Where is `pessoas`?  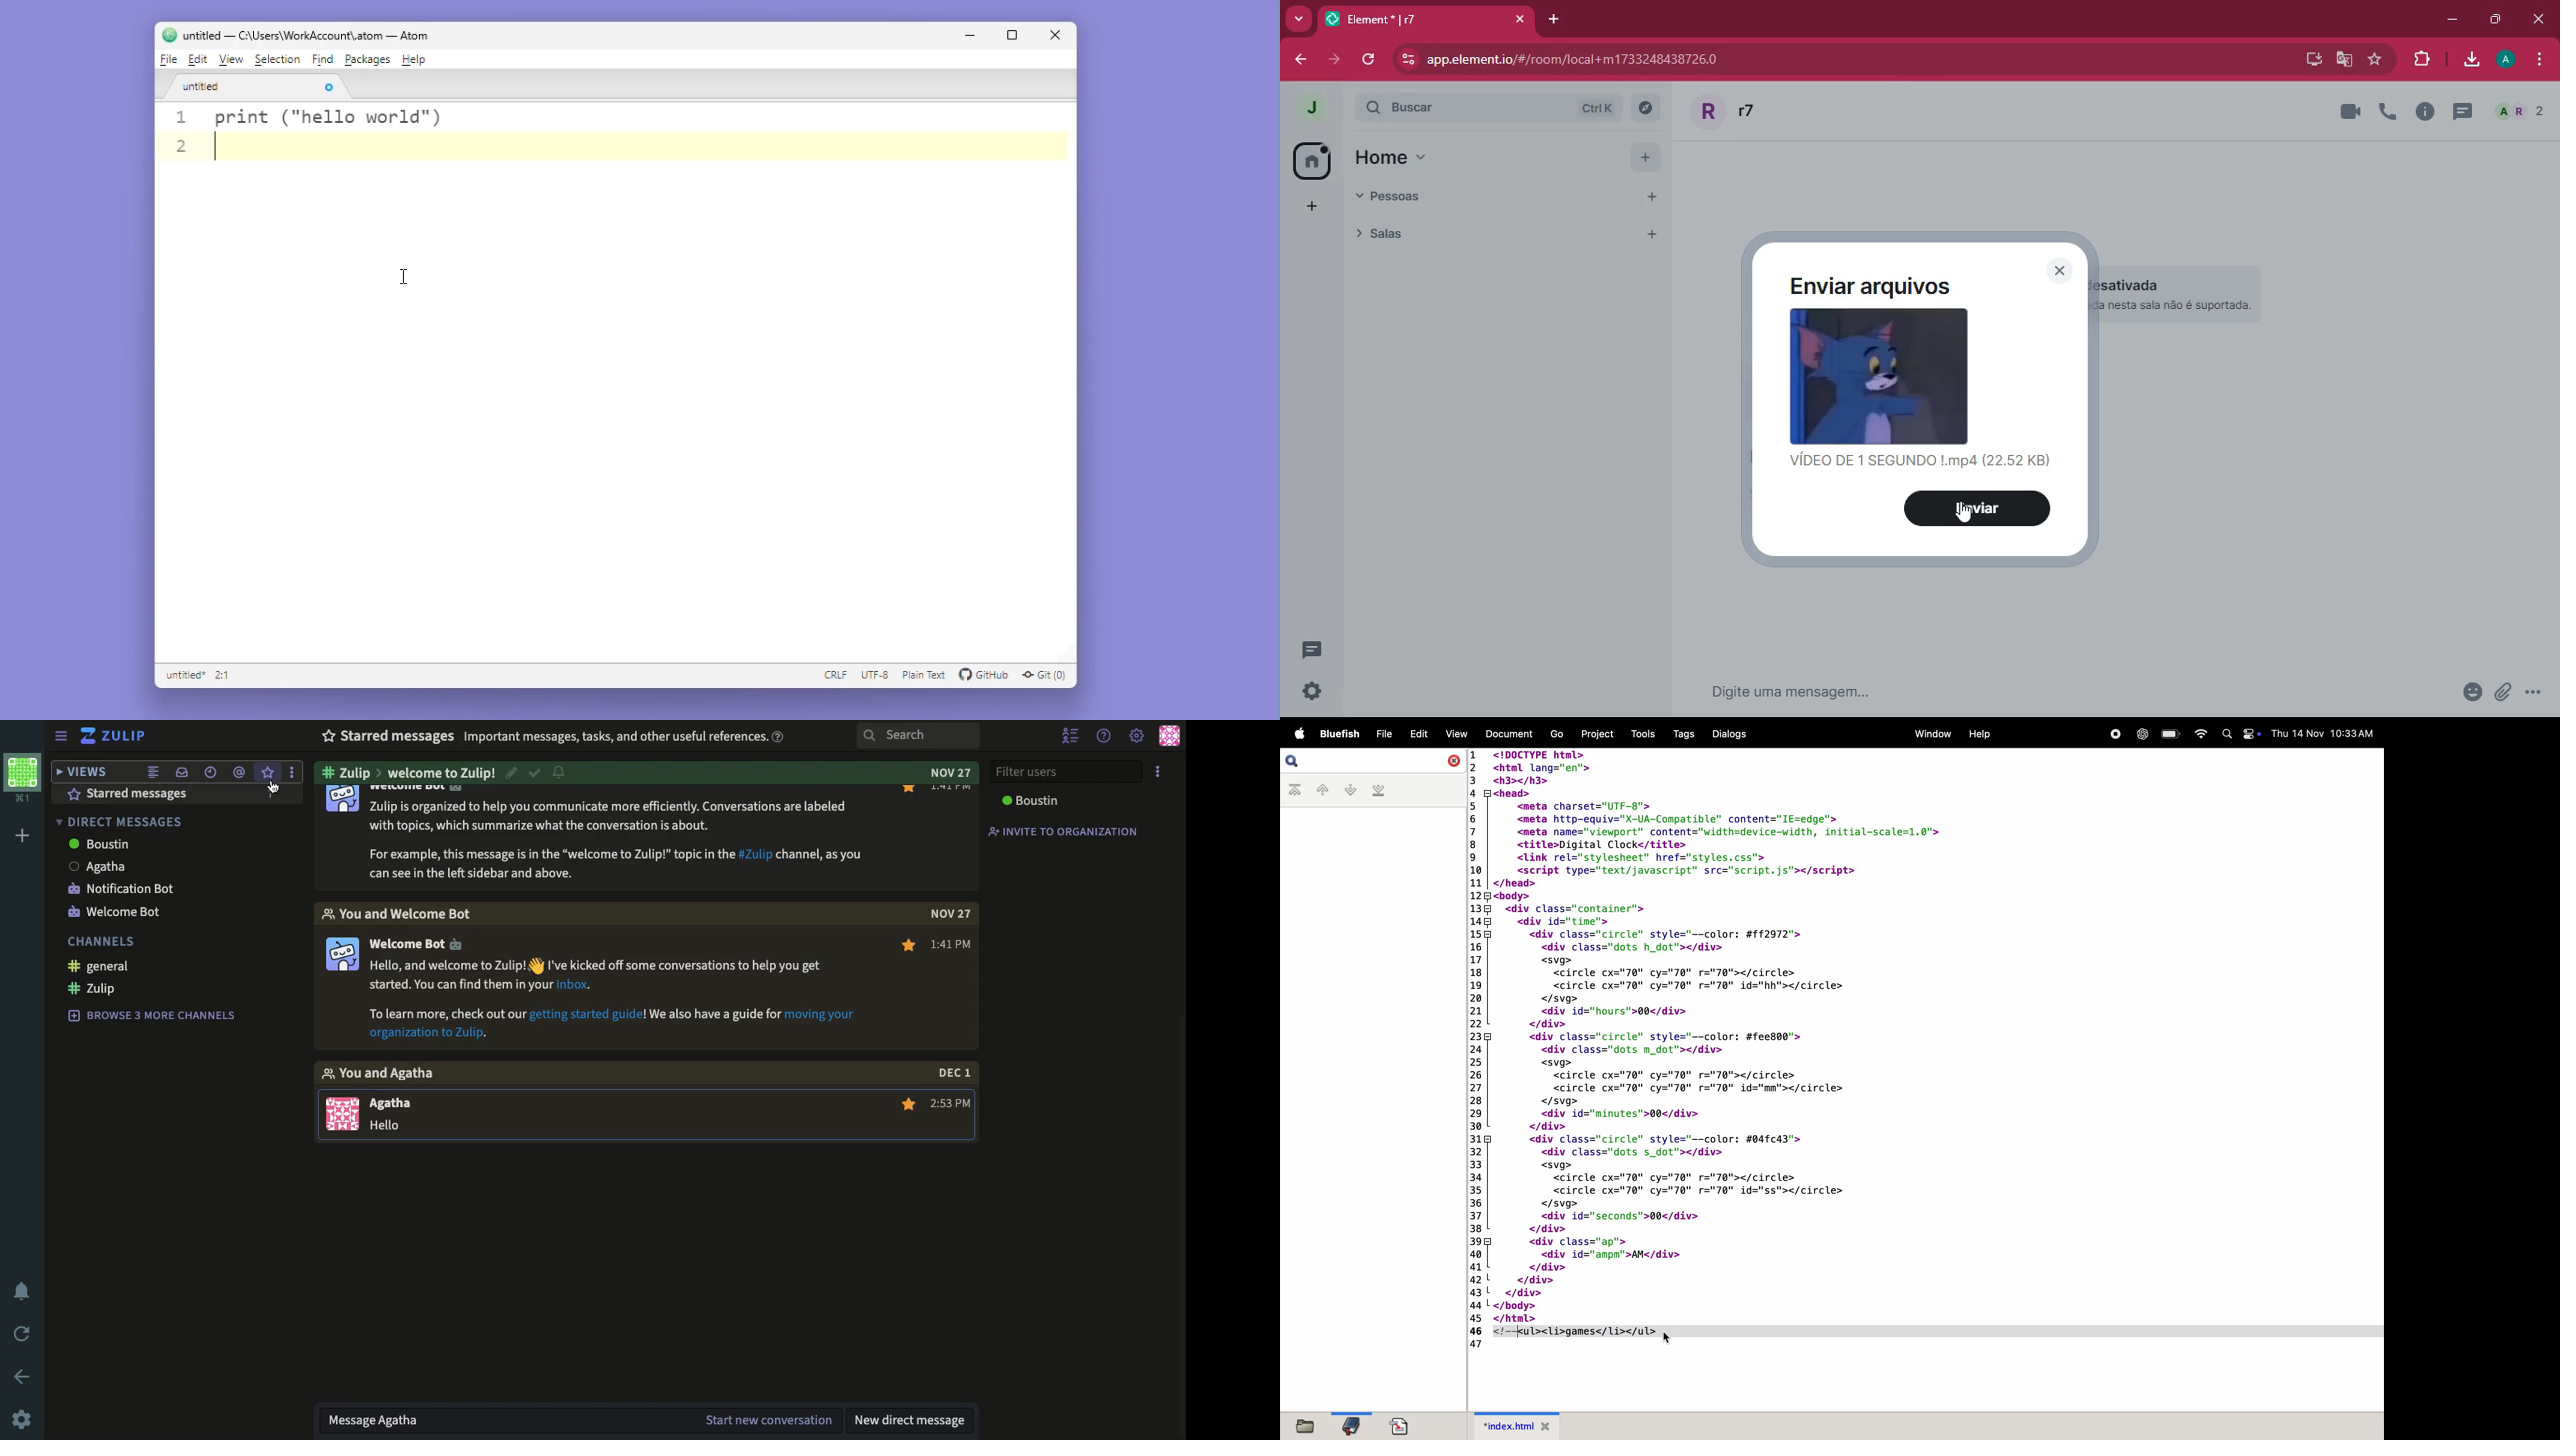
pessoas is located at coordinates (1399, 197).